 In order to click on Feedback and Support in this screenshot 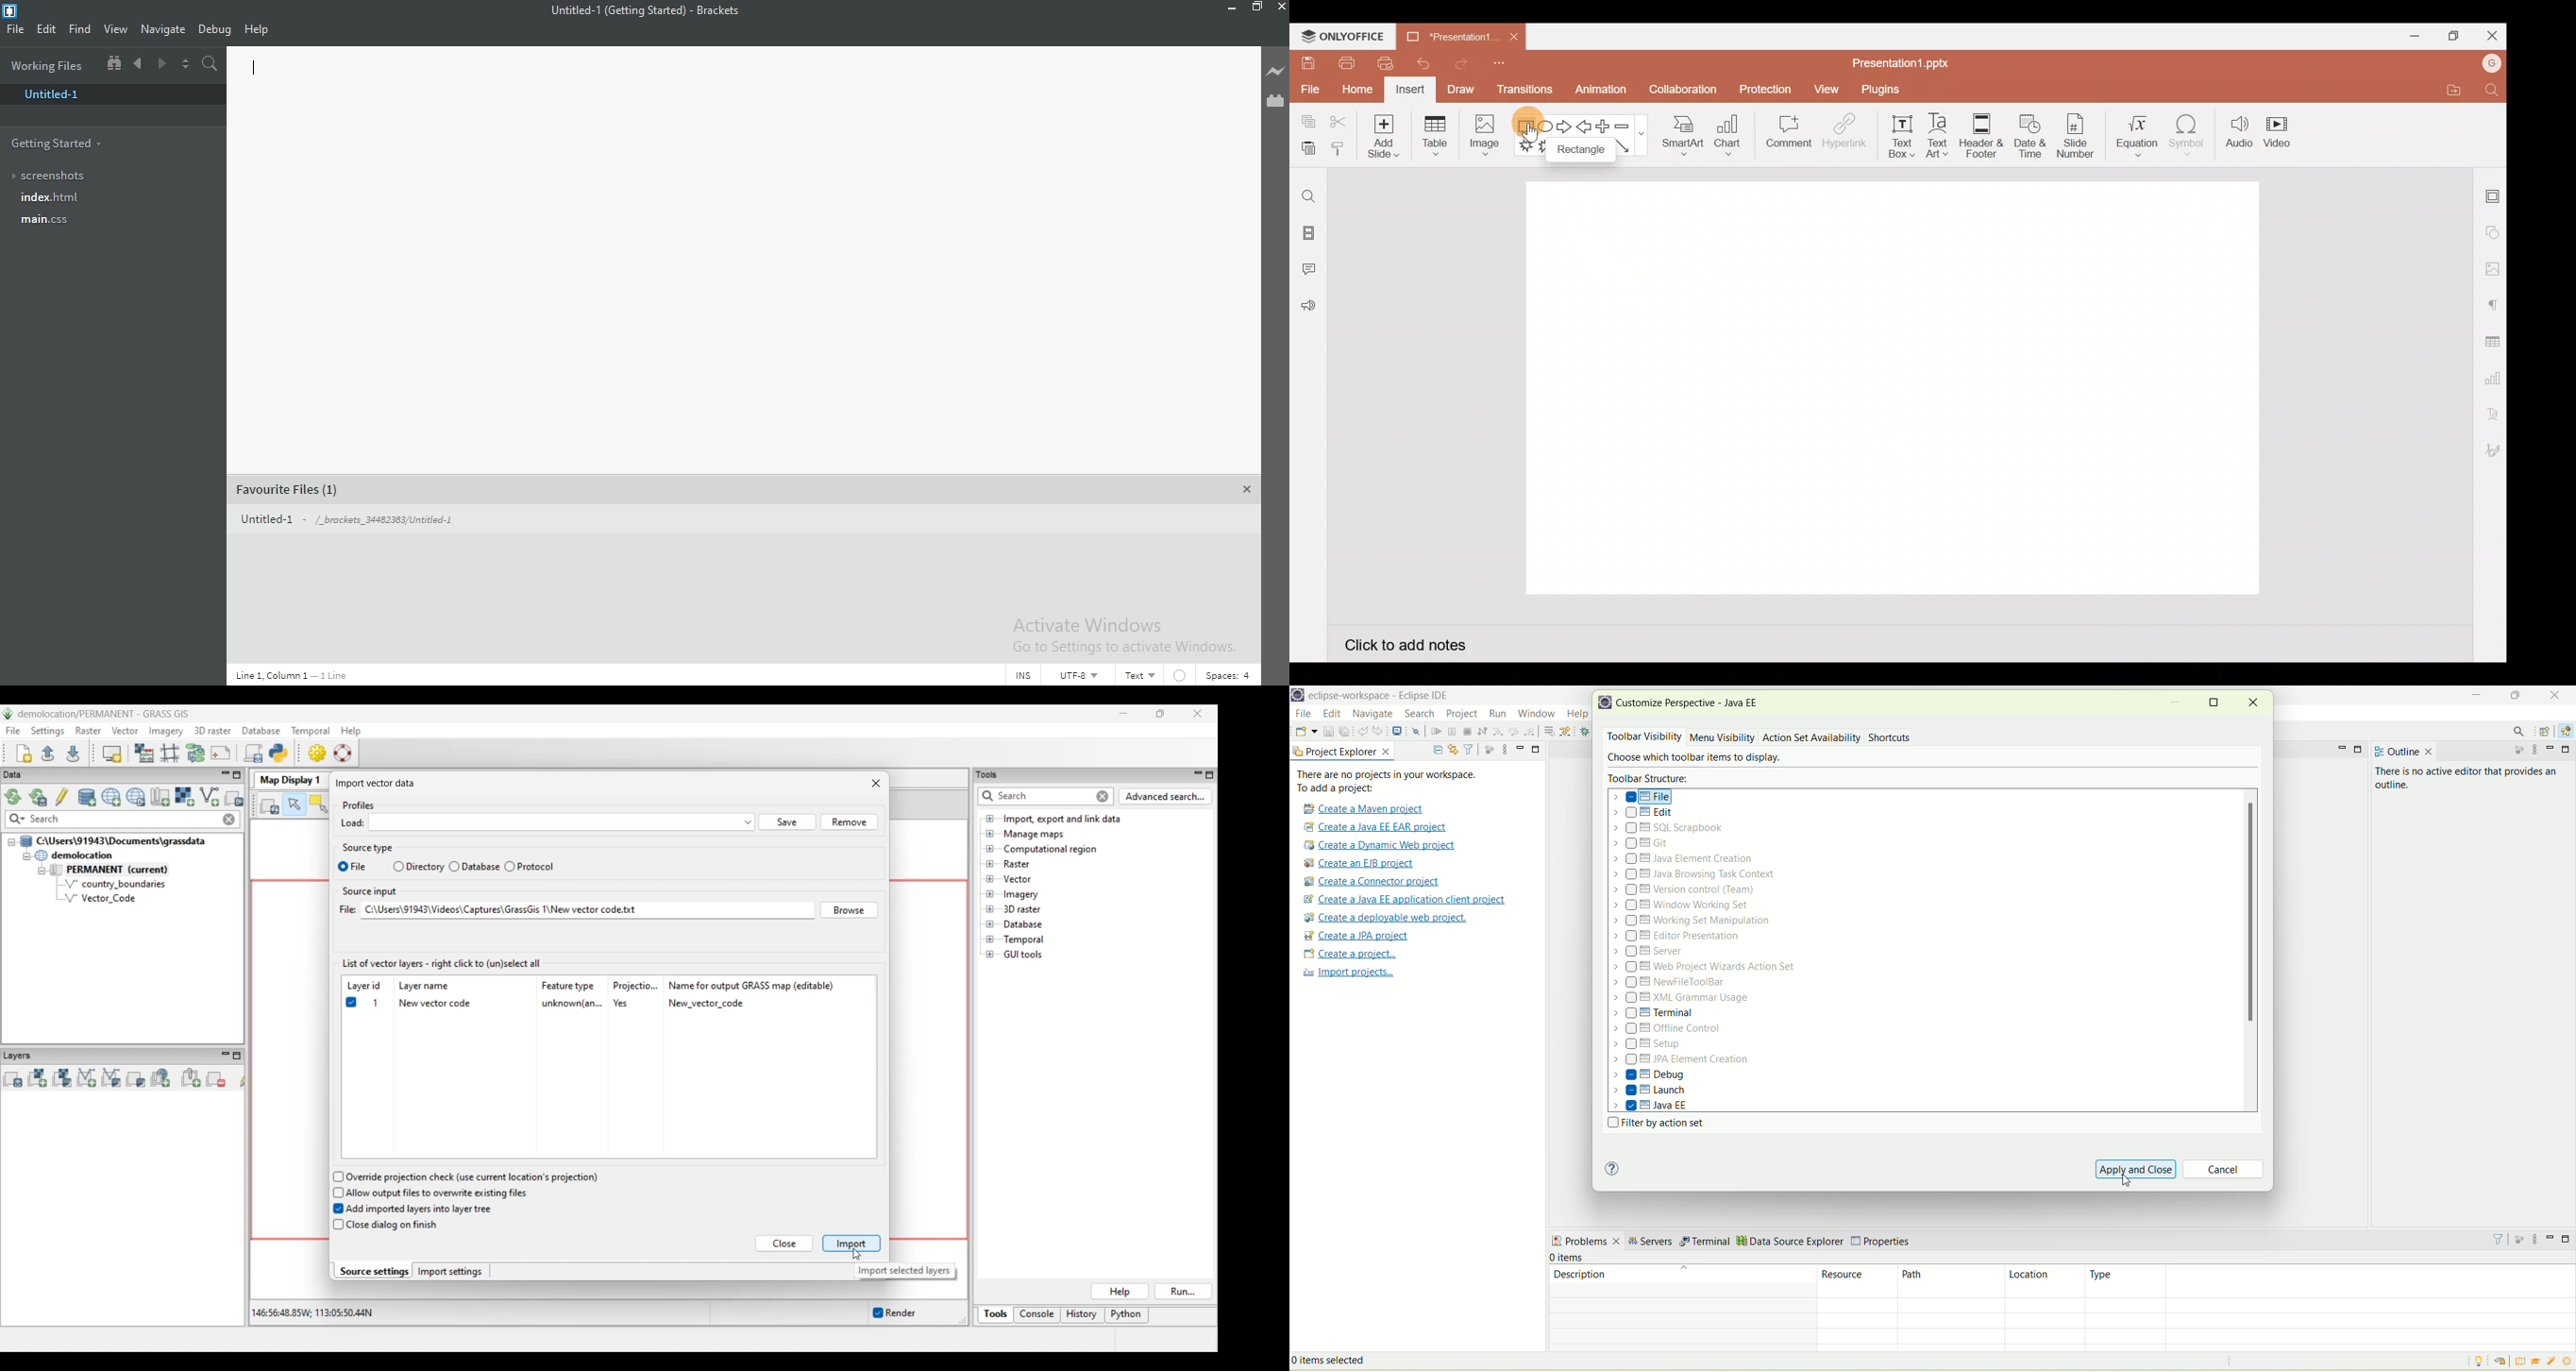, I will do `click(1308, 309)`.